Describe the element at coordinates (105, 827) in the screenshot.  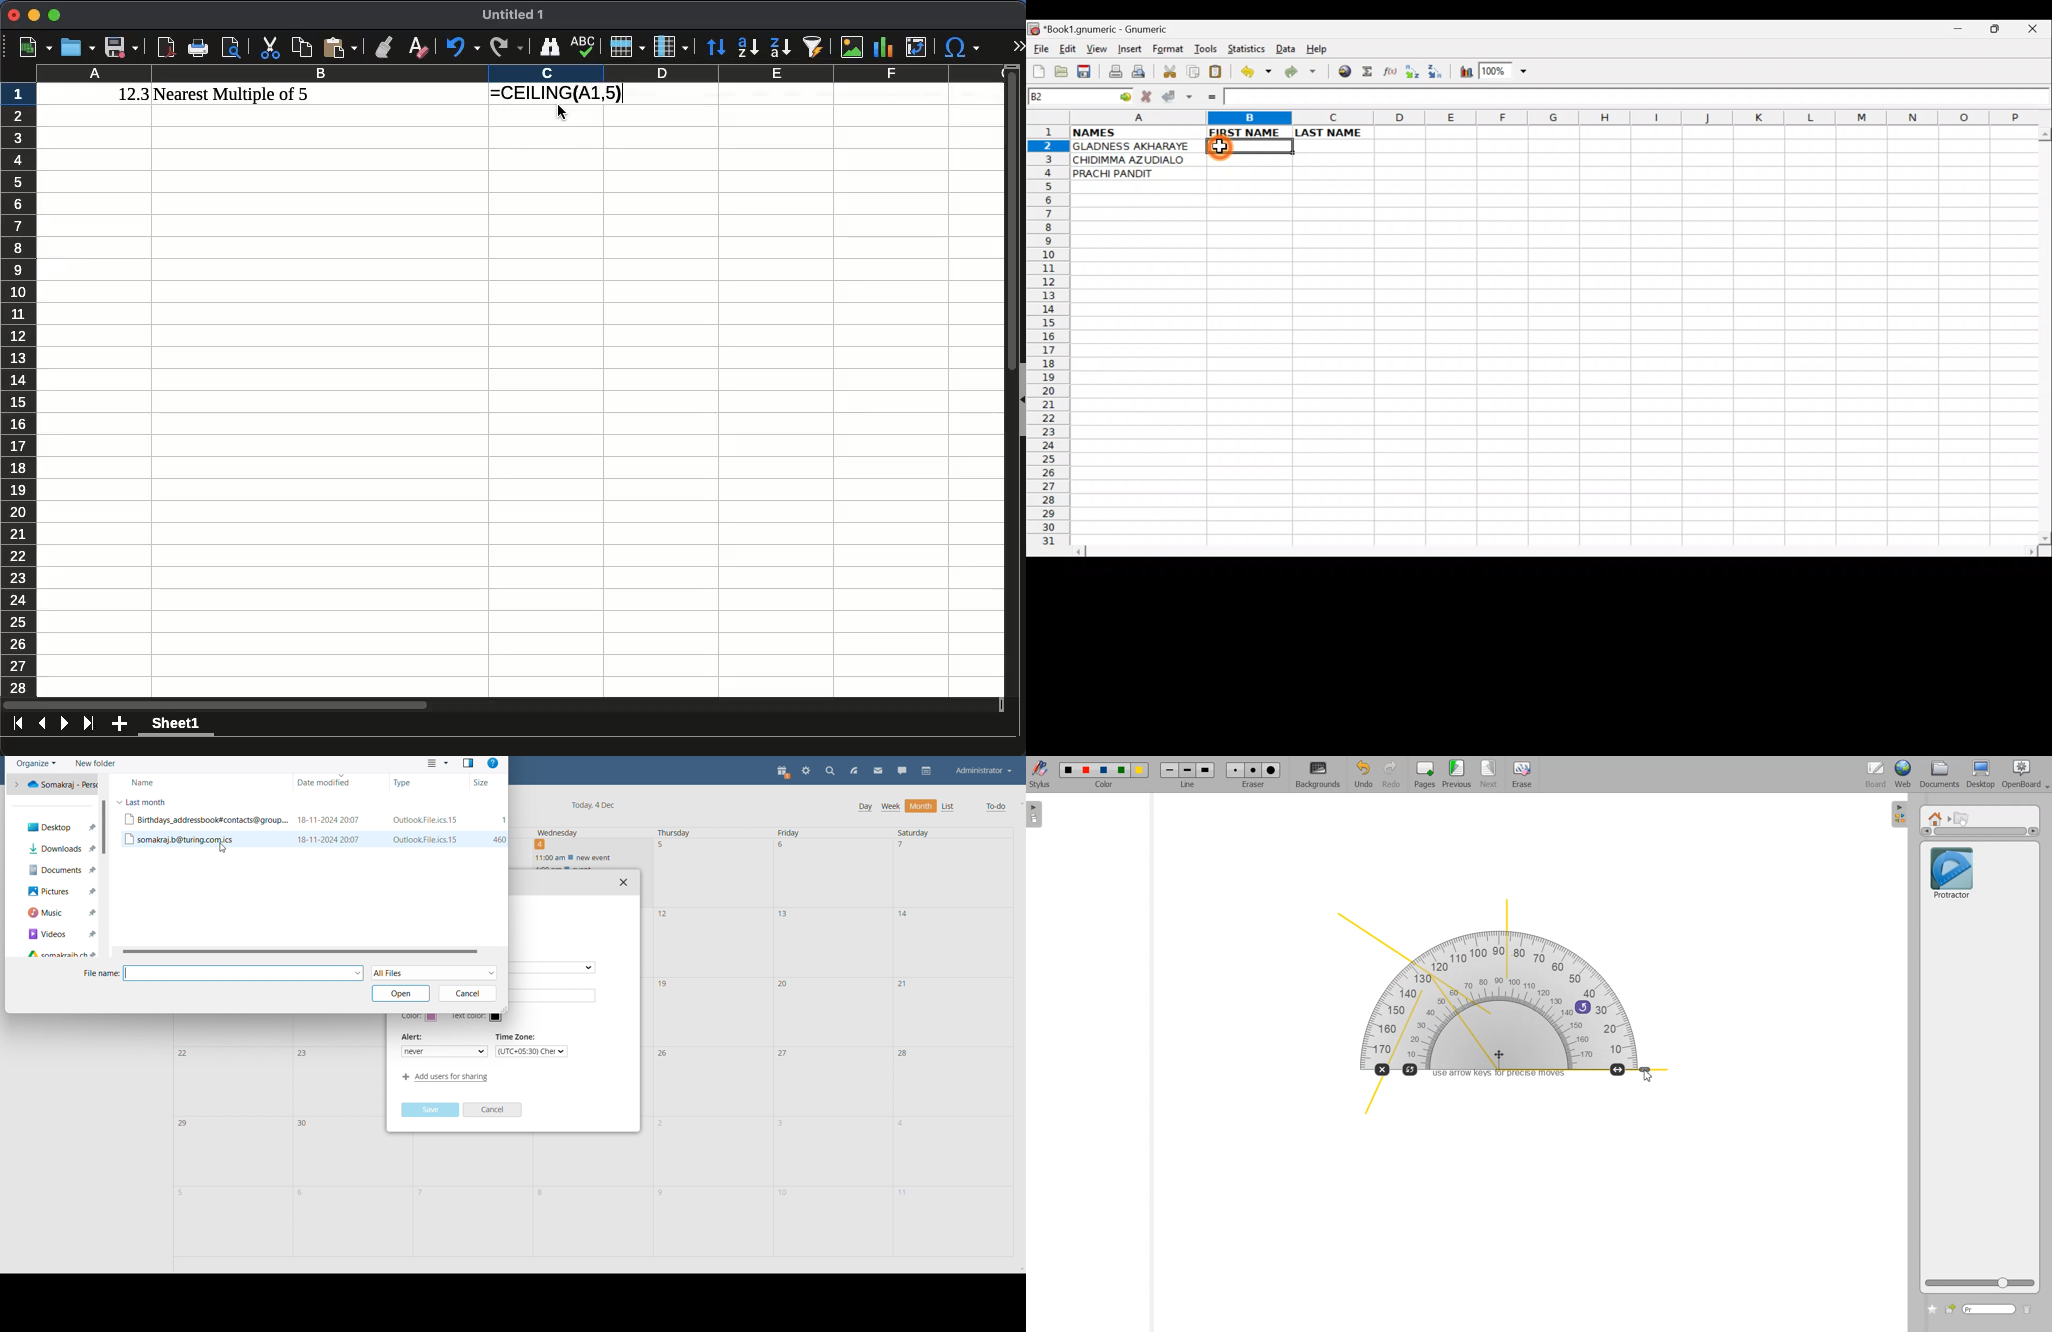
I see `scrollbar` at that location.